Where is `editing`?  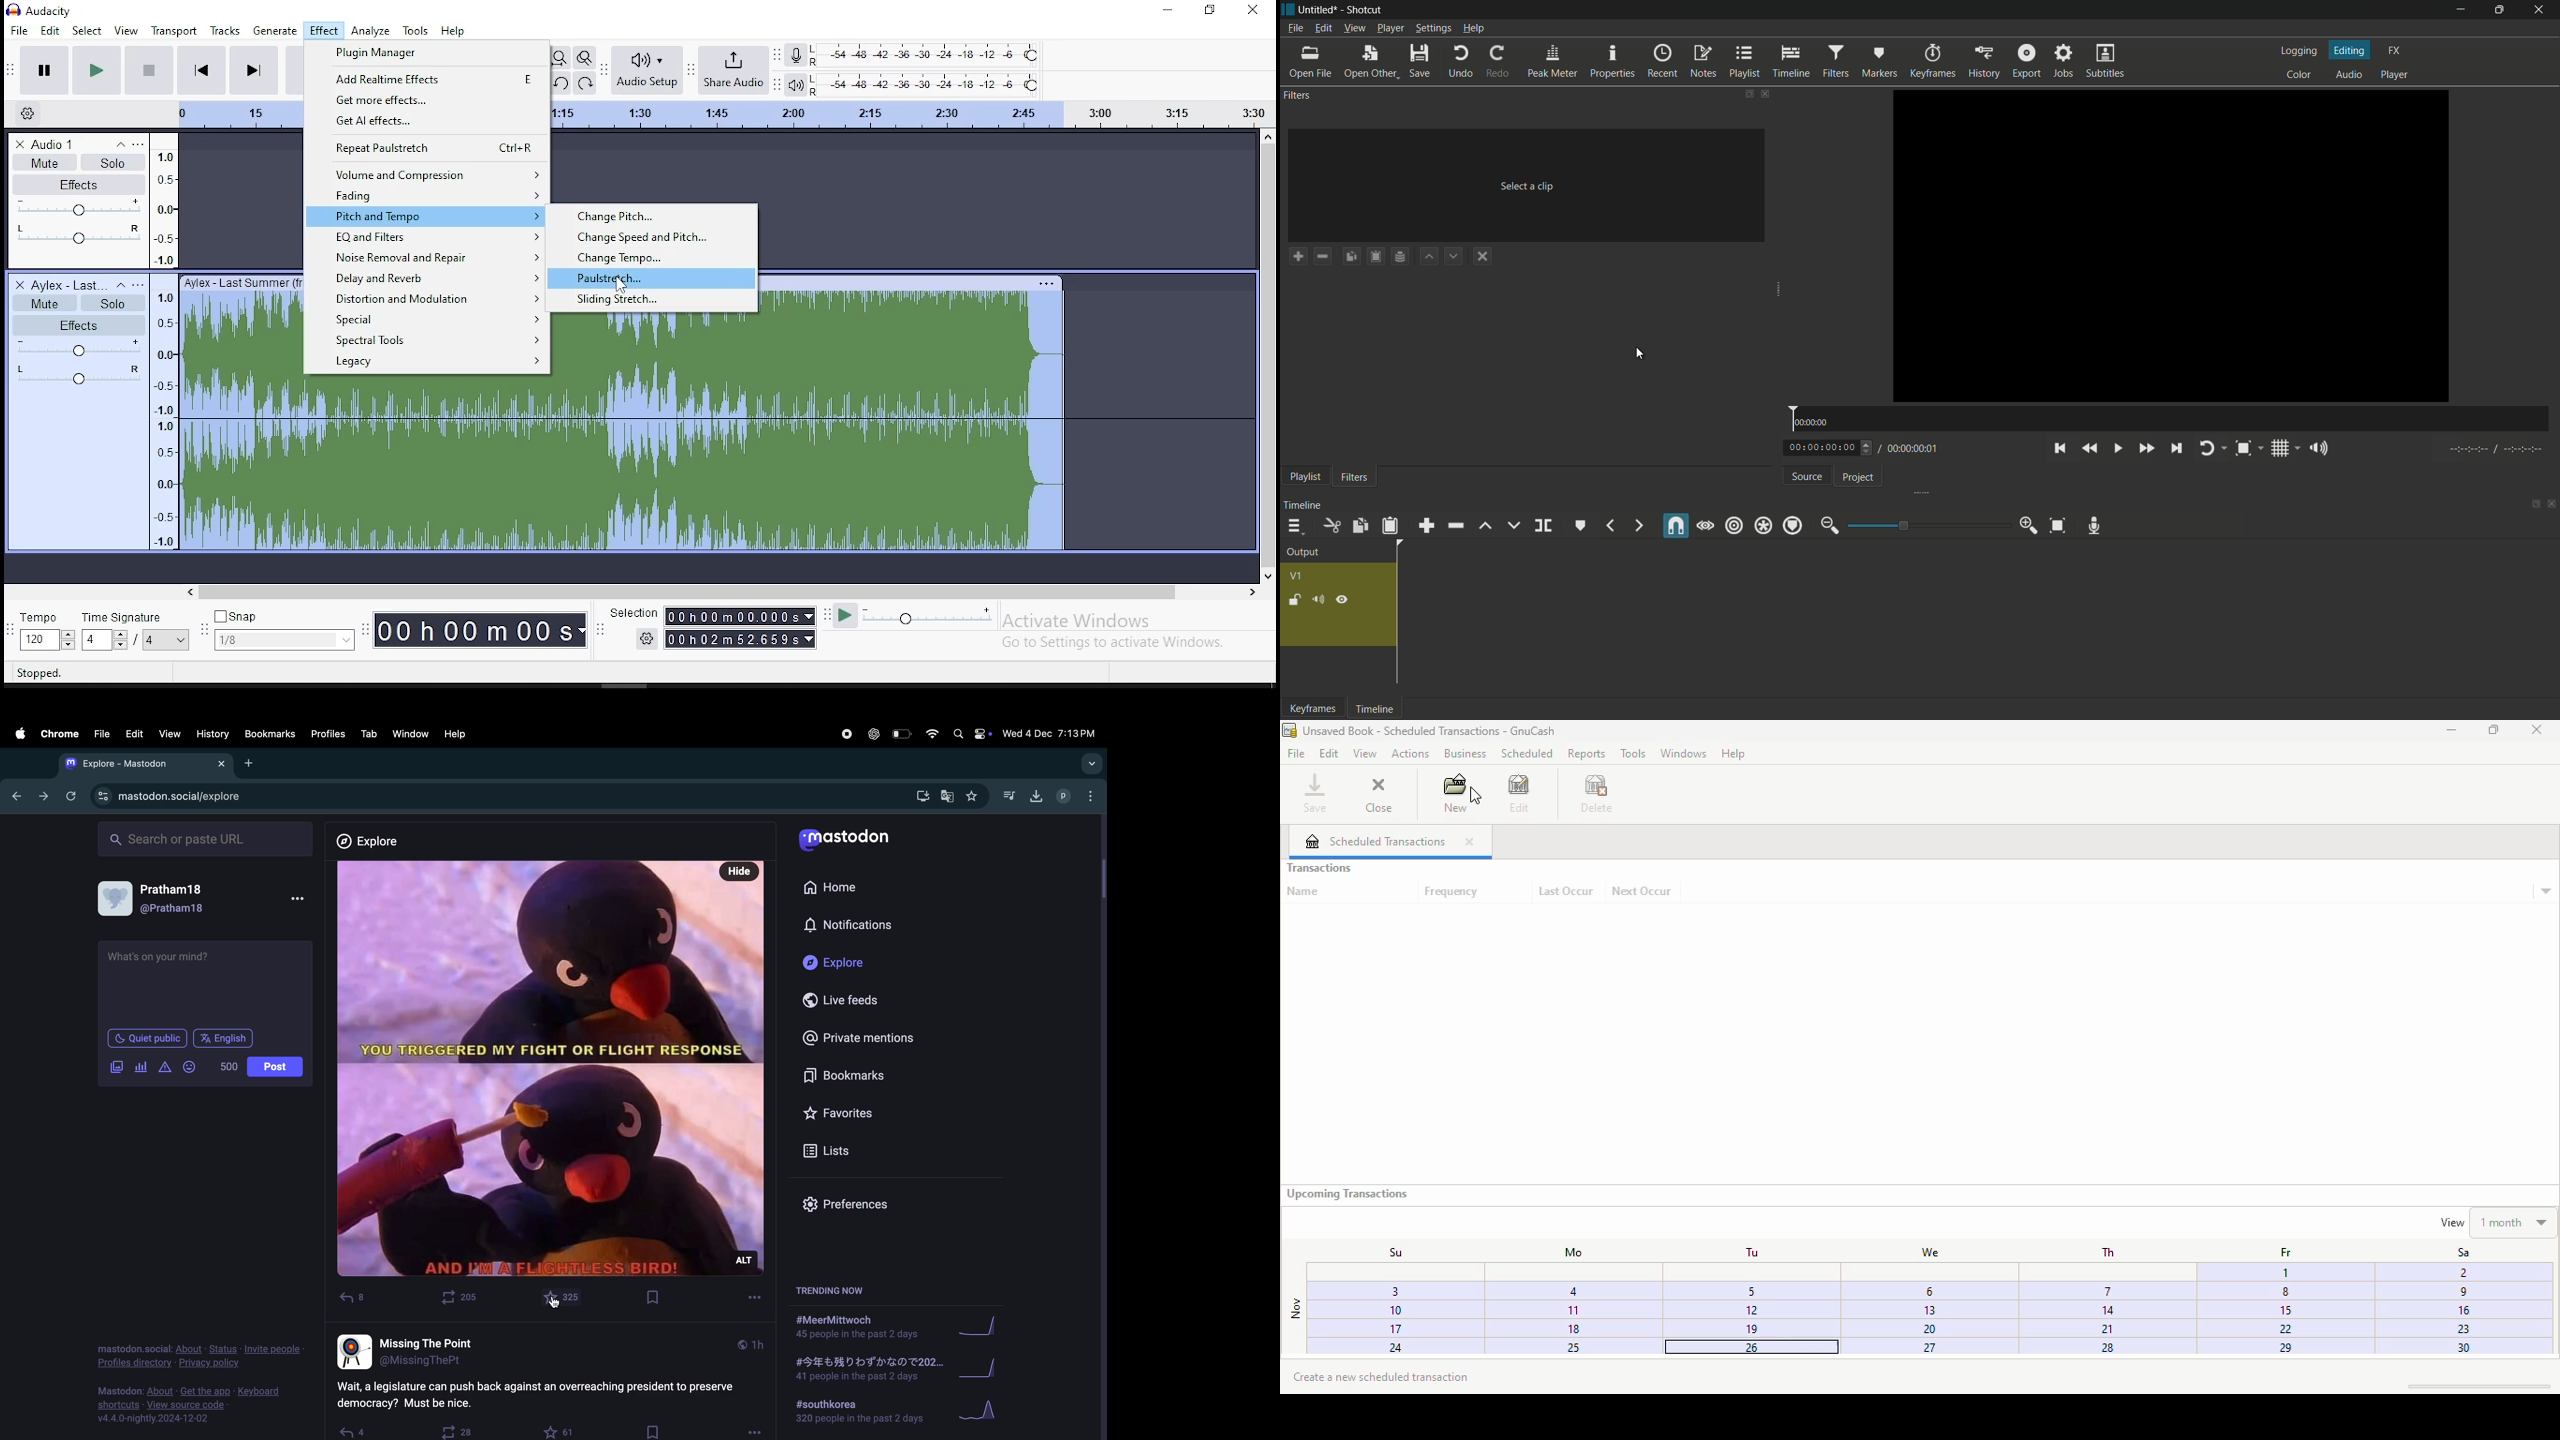
editing is located at coordinates (2351, 51).